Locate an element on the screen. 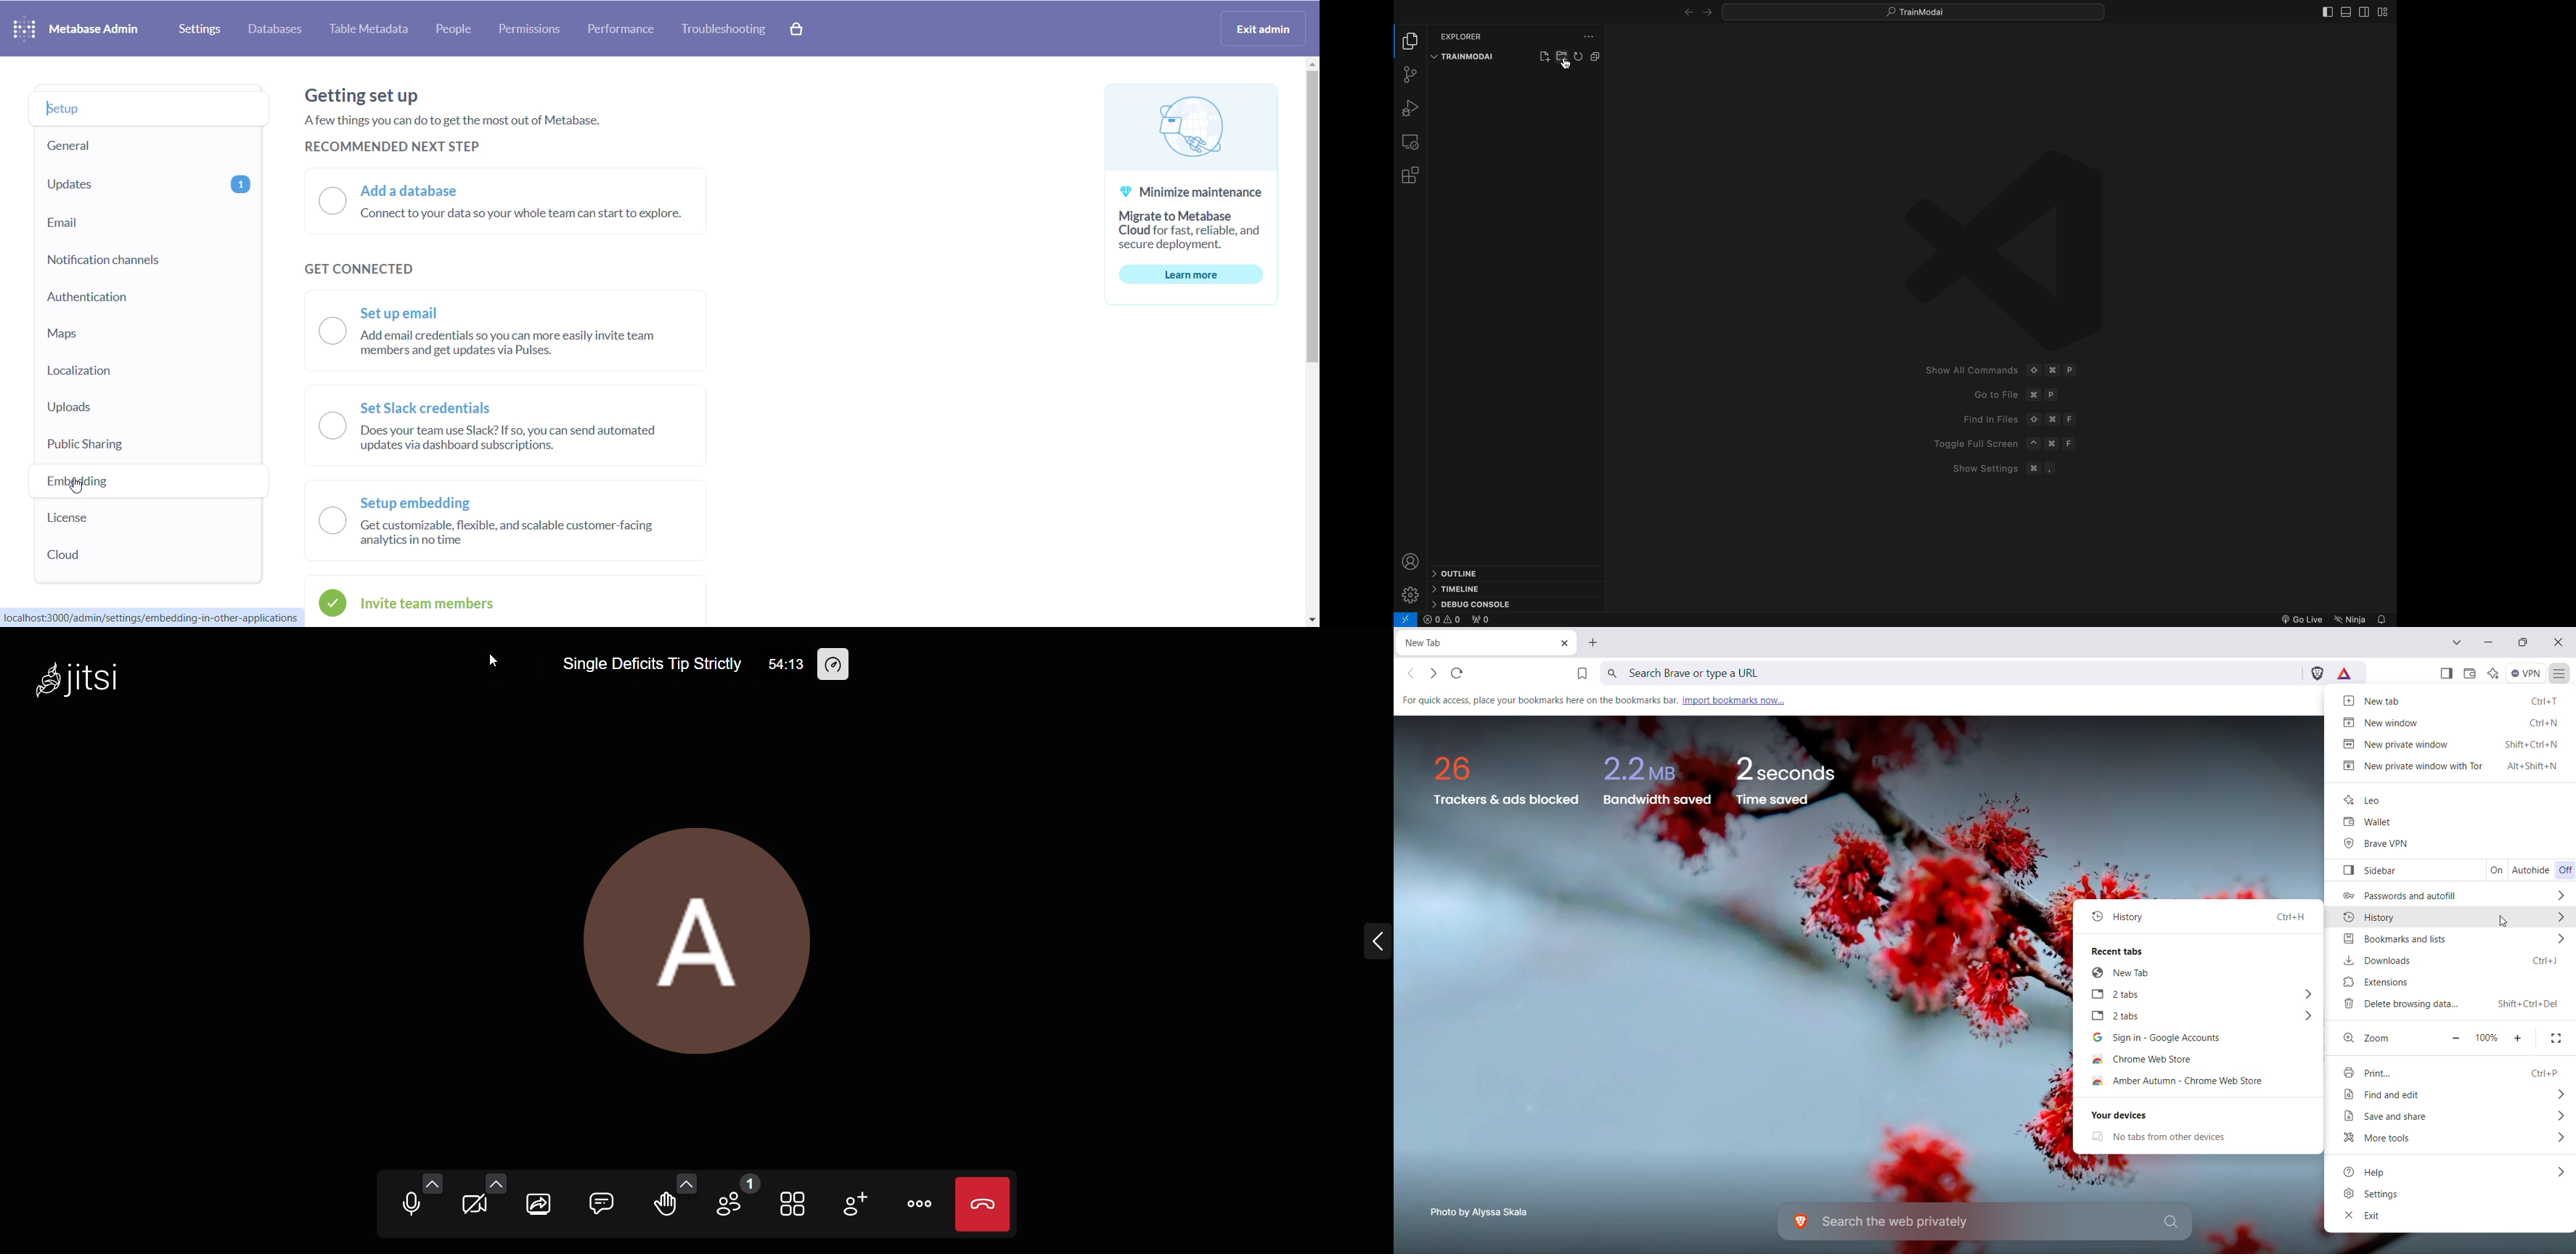  remote explore is located at coordinates (1410, 141).